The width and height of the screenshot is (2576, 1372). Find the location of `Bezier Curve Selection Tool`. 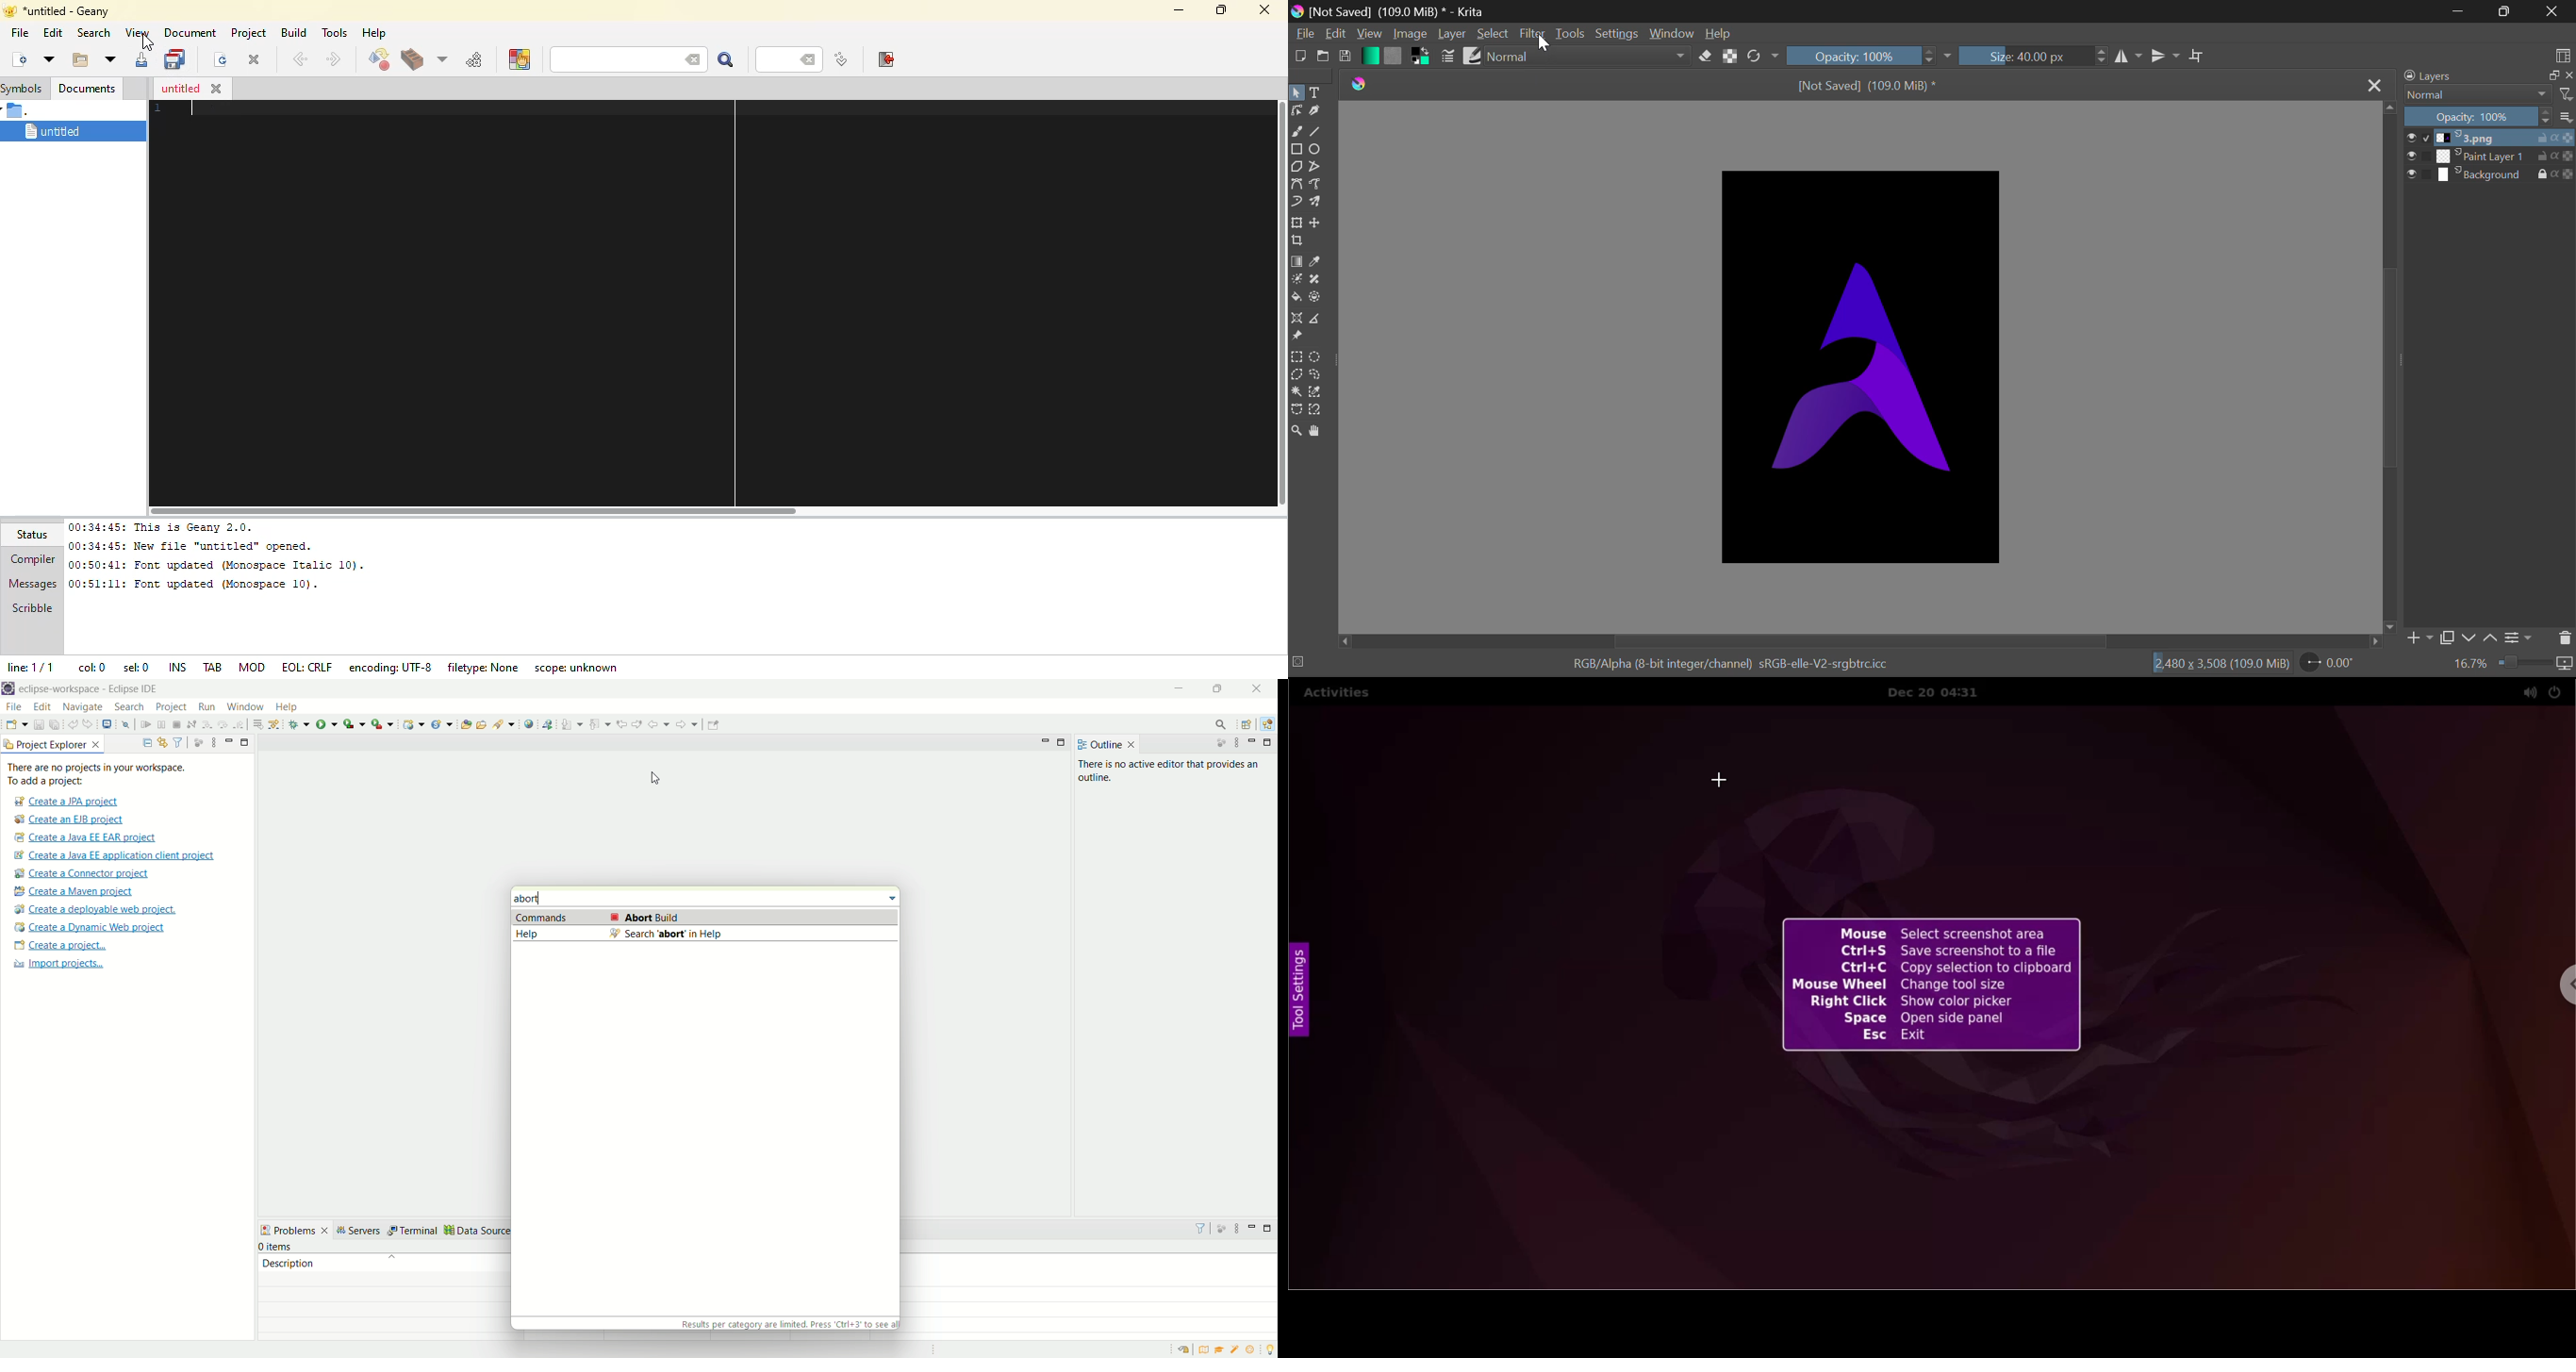

Bezier Curve Selection Tool is located at coordinates (1296, 409).